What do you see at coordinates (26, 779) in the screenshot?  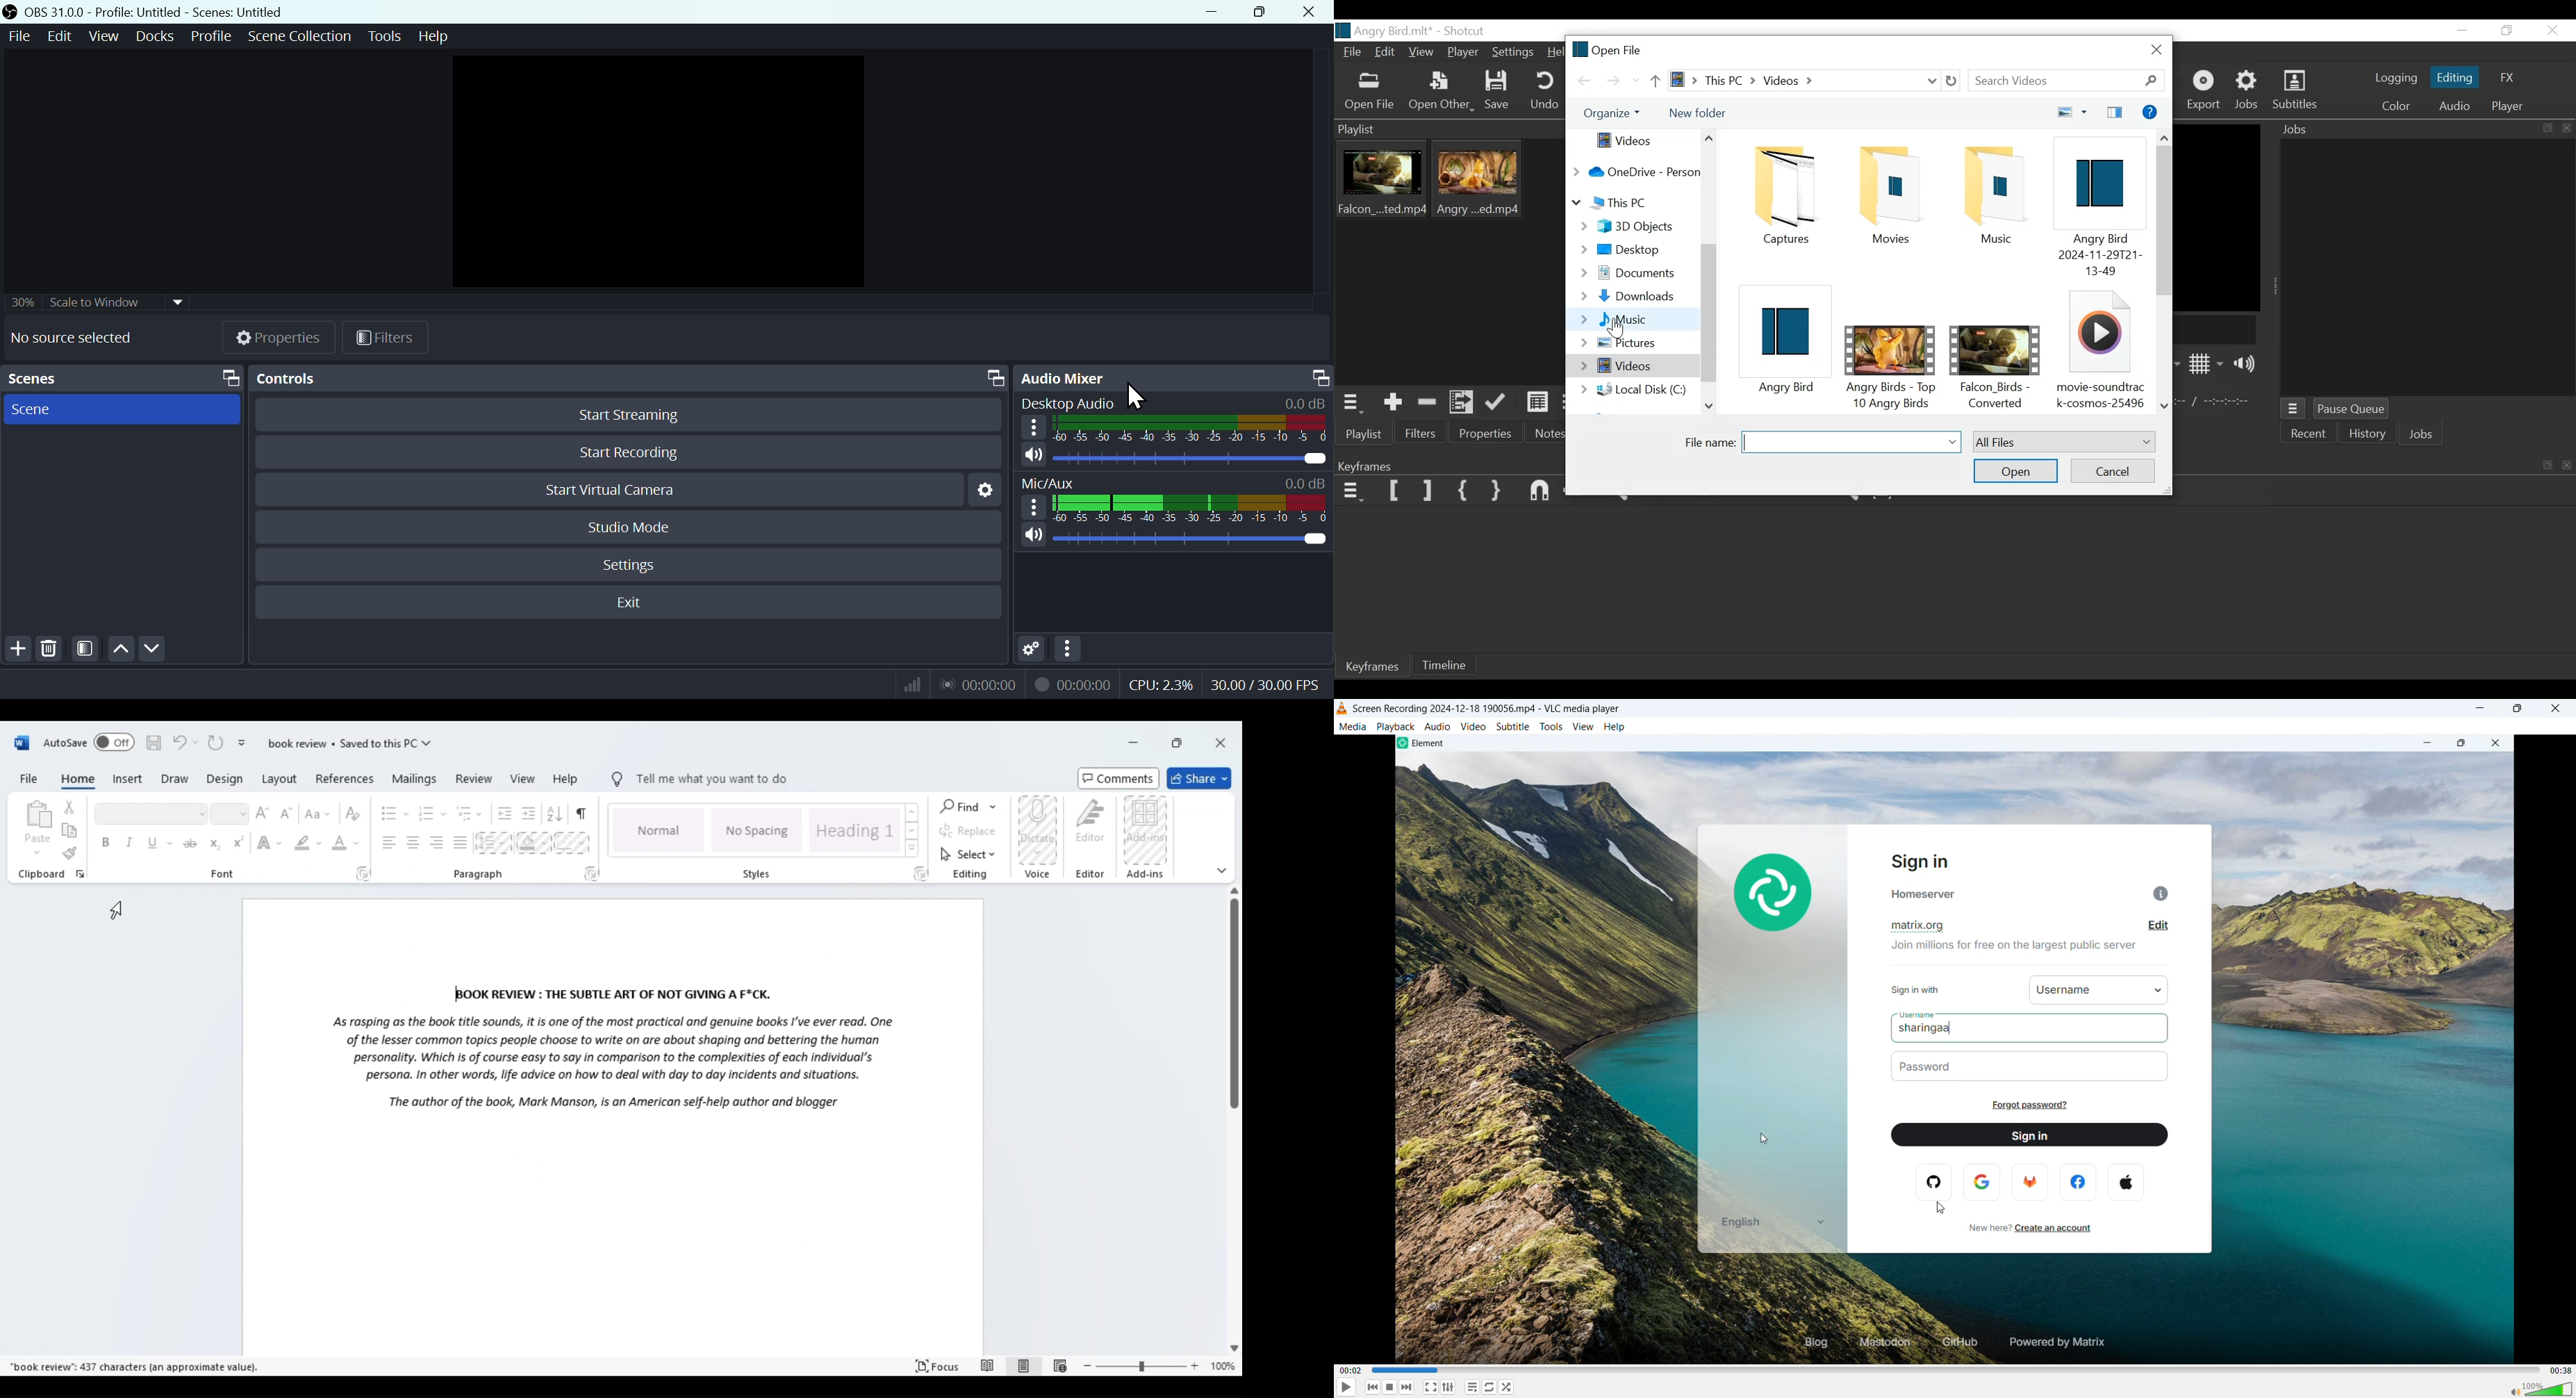 I see `File` at bounding box center [26, 779].